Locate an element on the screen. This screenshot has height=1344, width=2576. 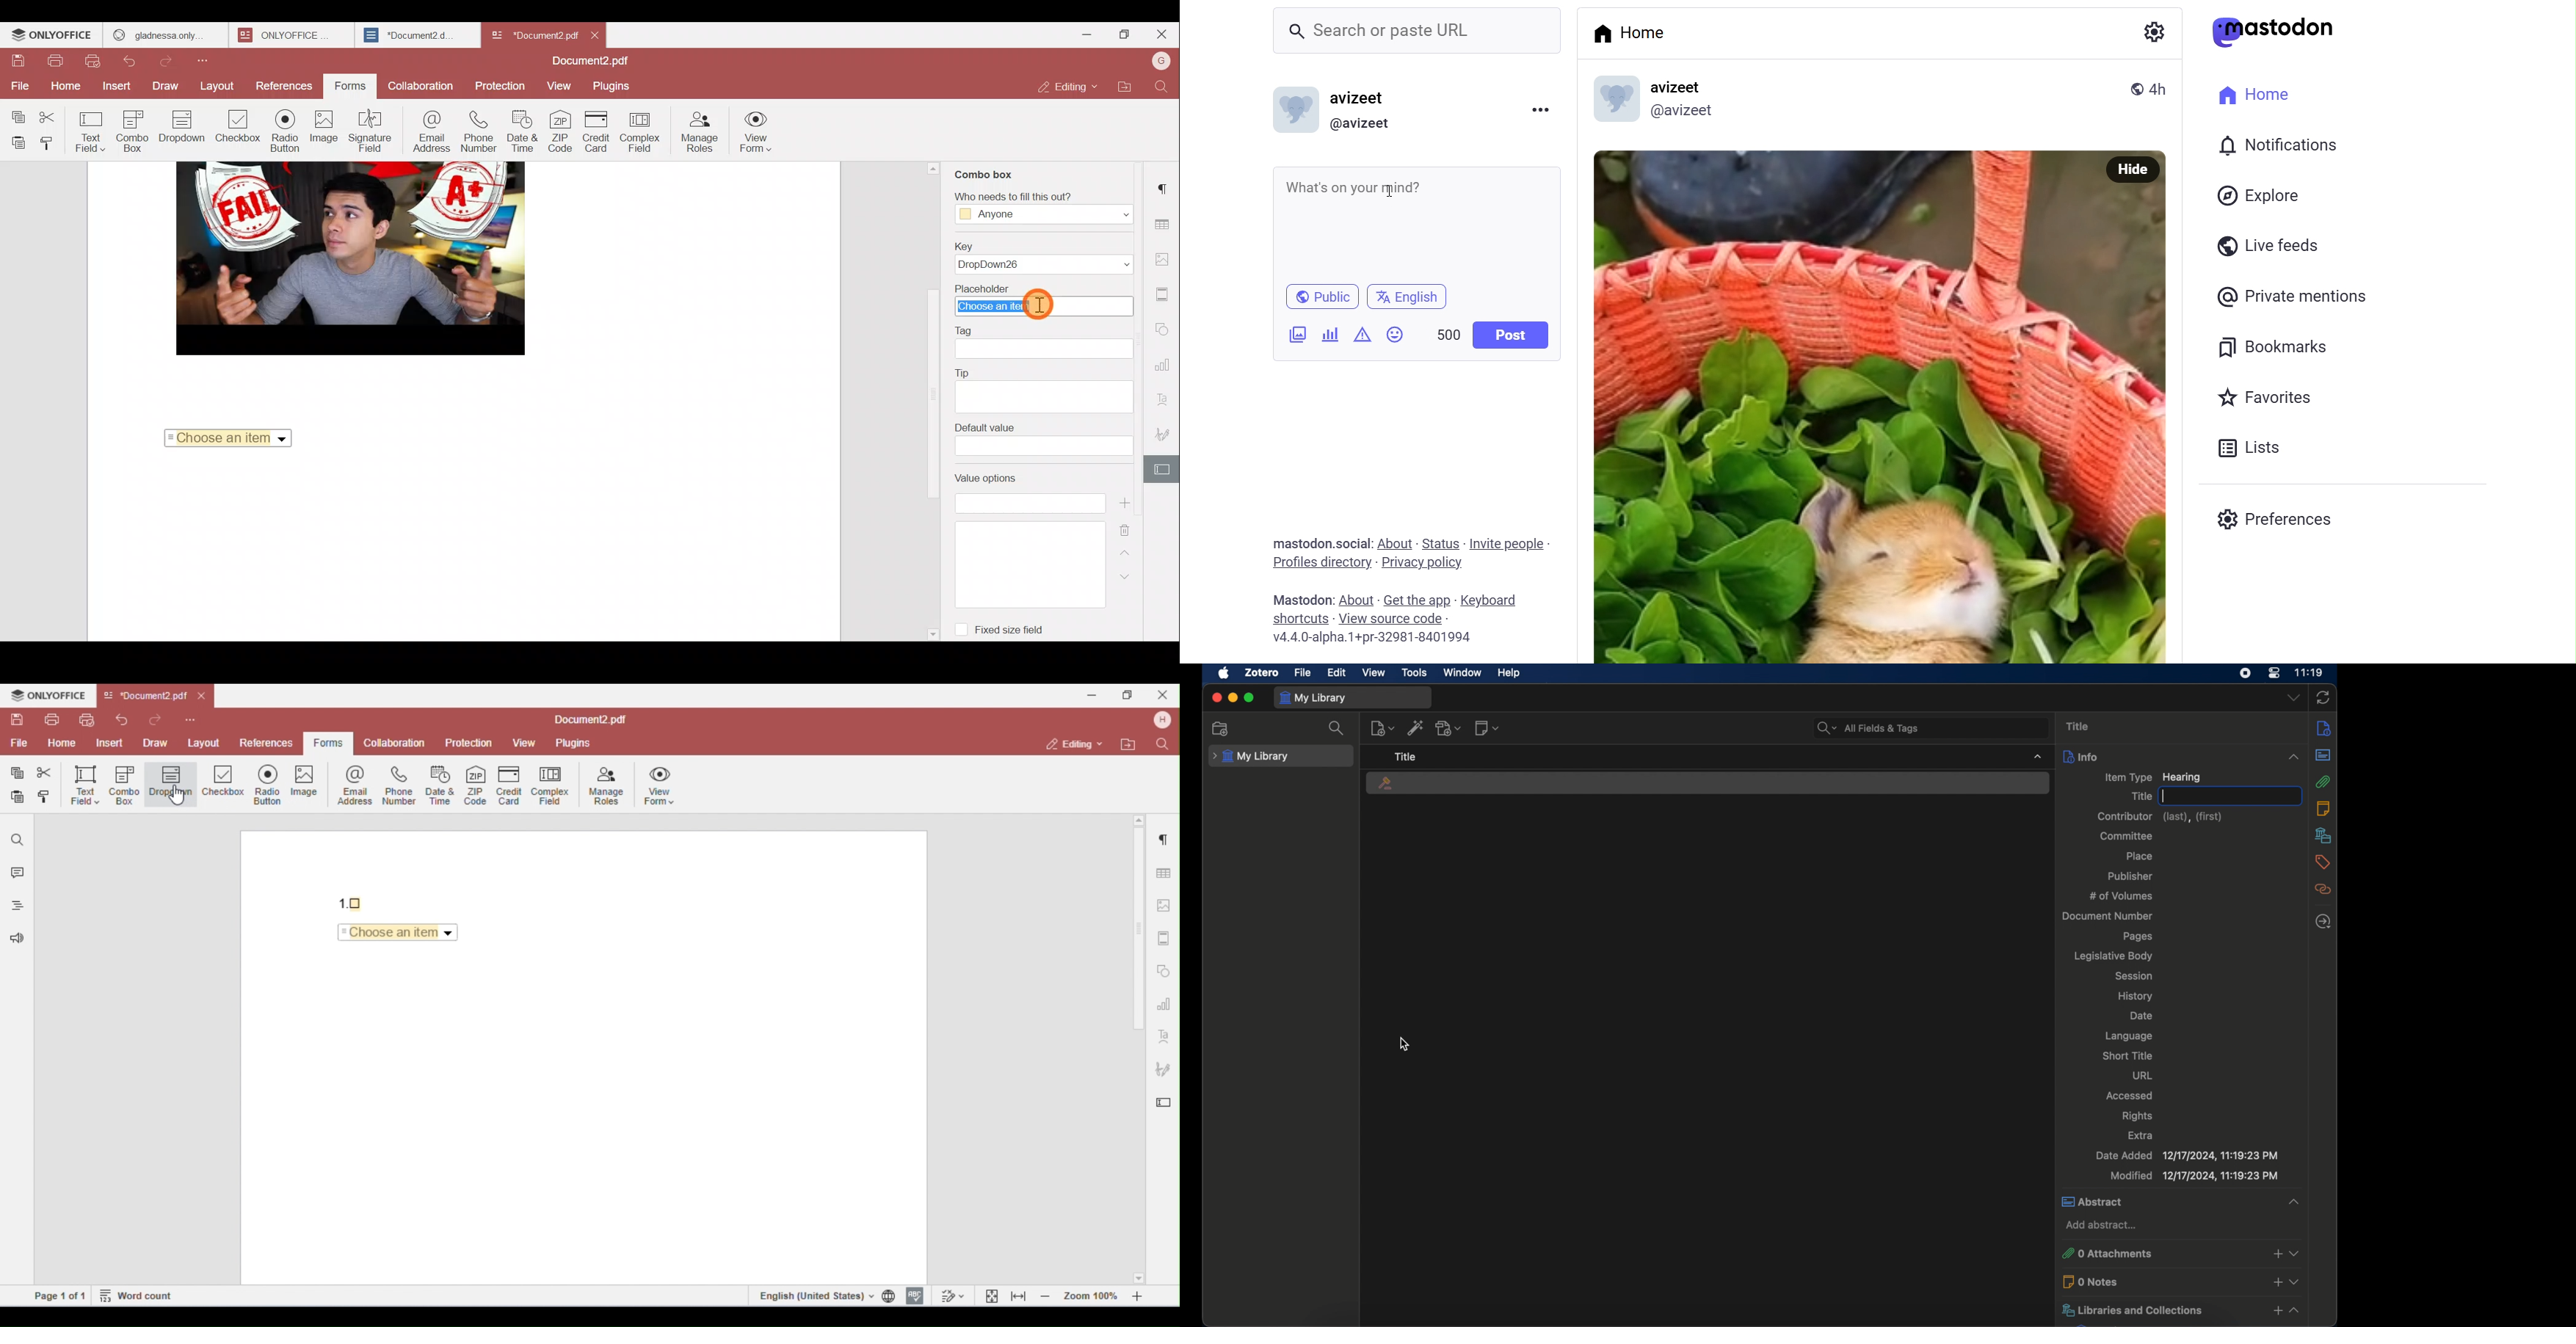
legislative body is located at coordinates (2113, 955).